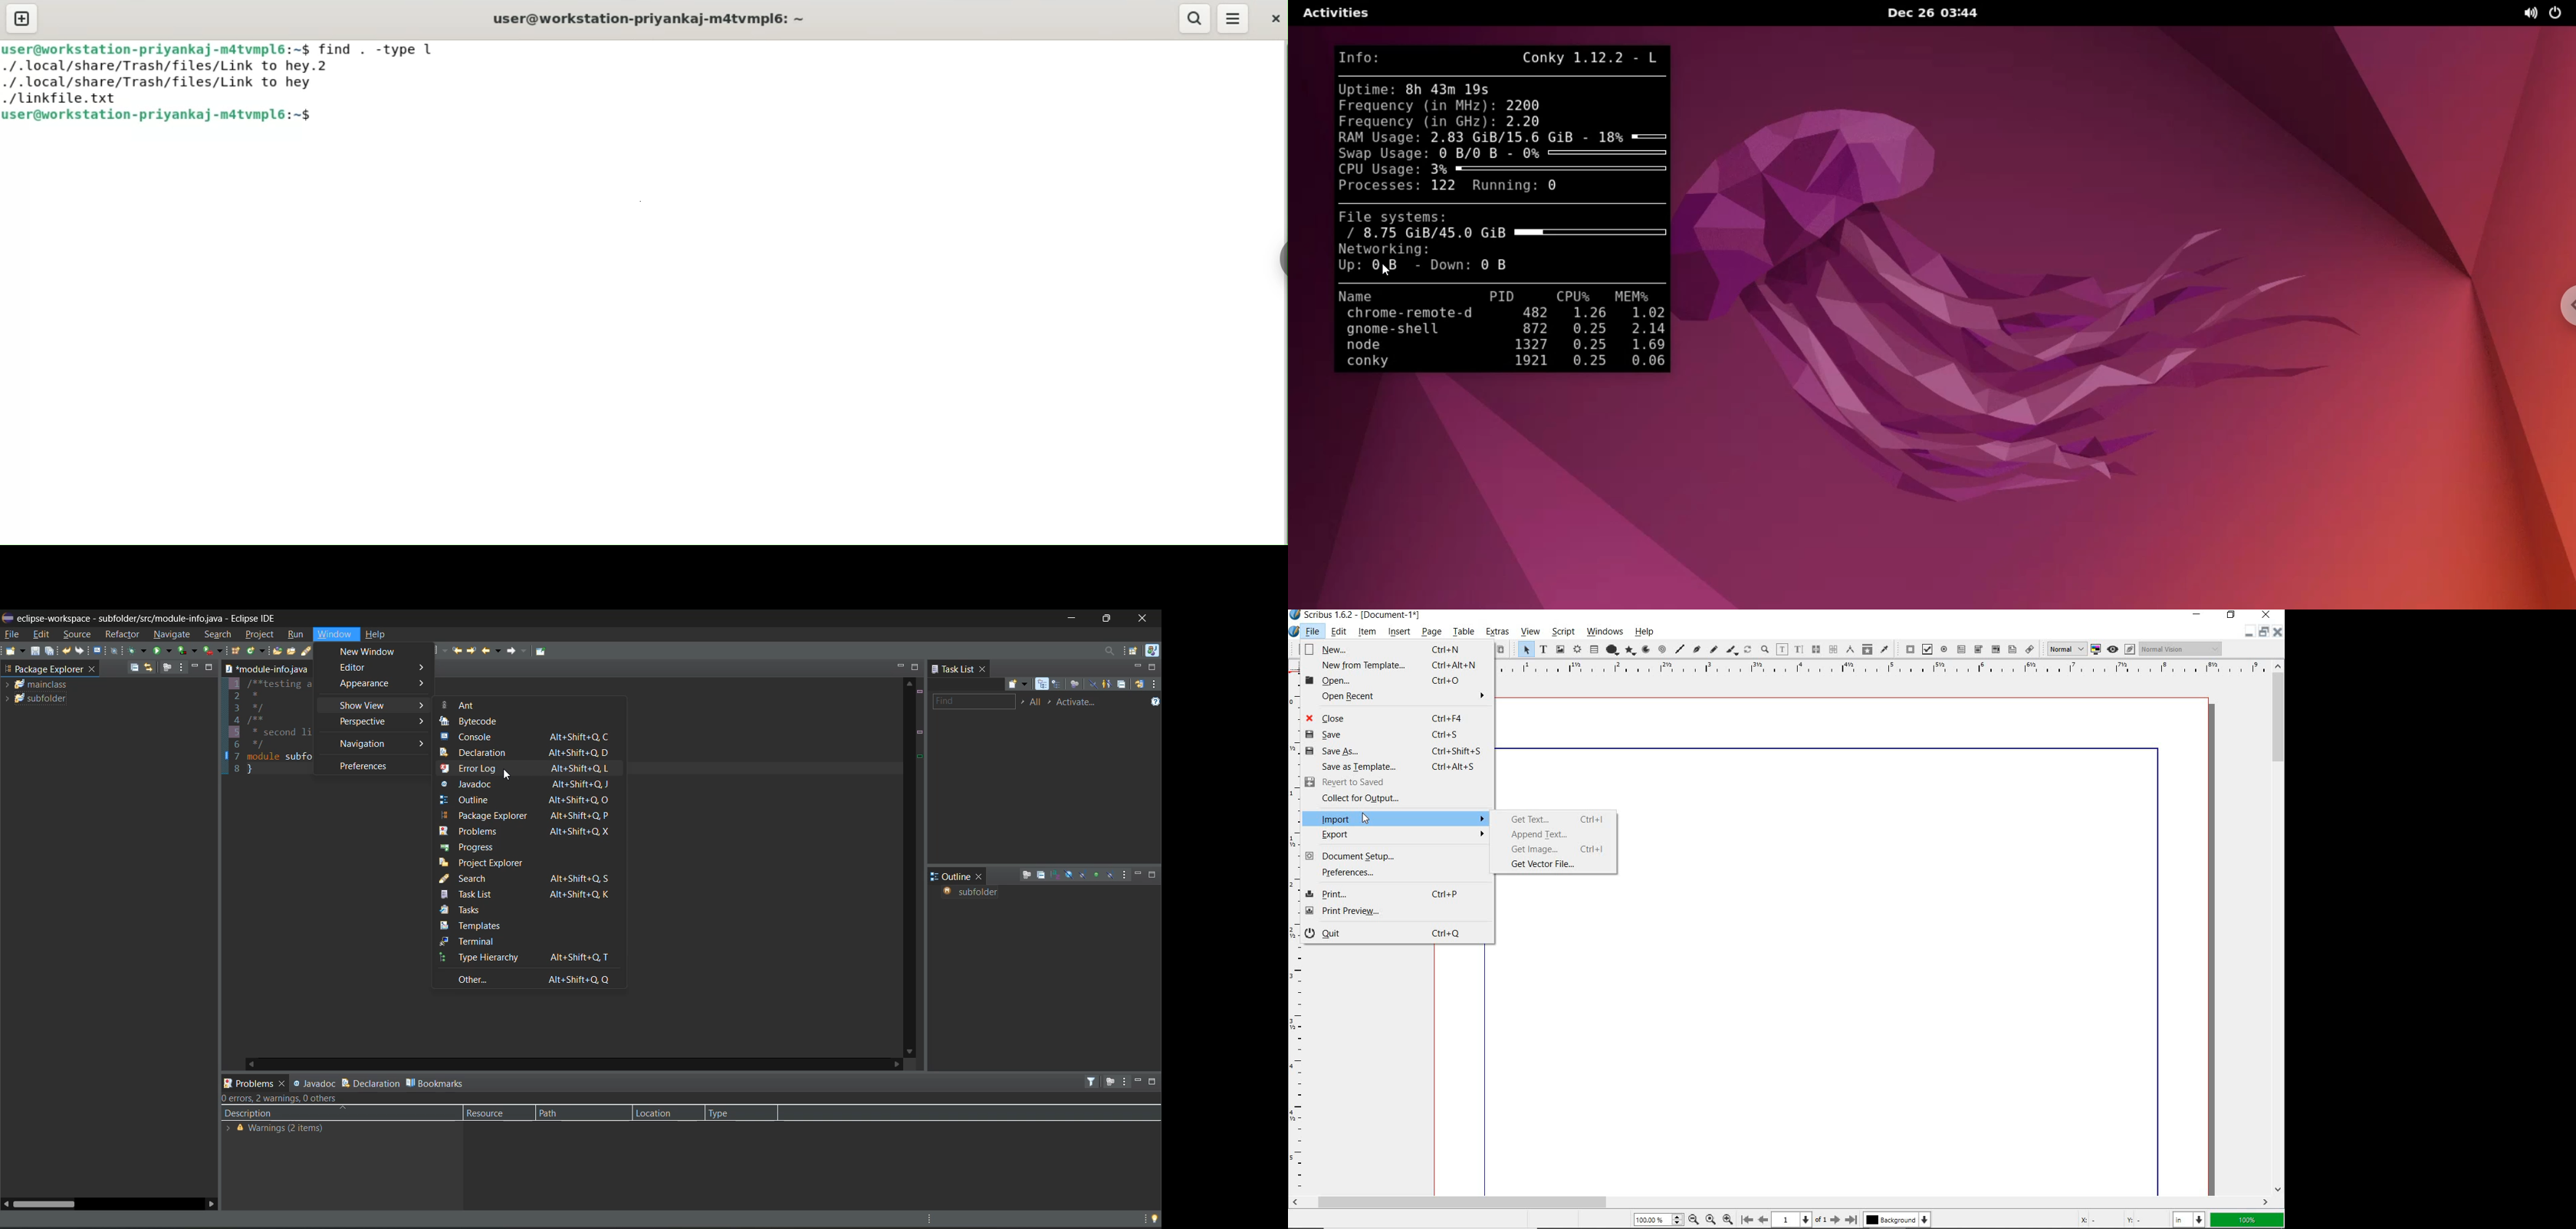 The height and width of the screenshot is (1232, 2576). What do you see at coordinates (1431, 633) in the screenshot?
I see `page` at bounding box center [1431, 633].